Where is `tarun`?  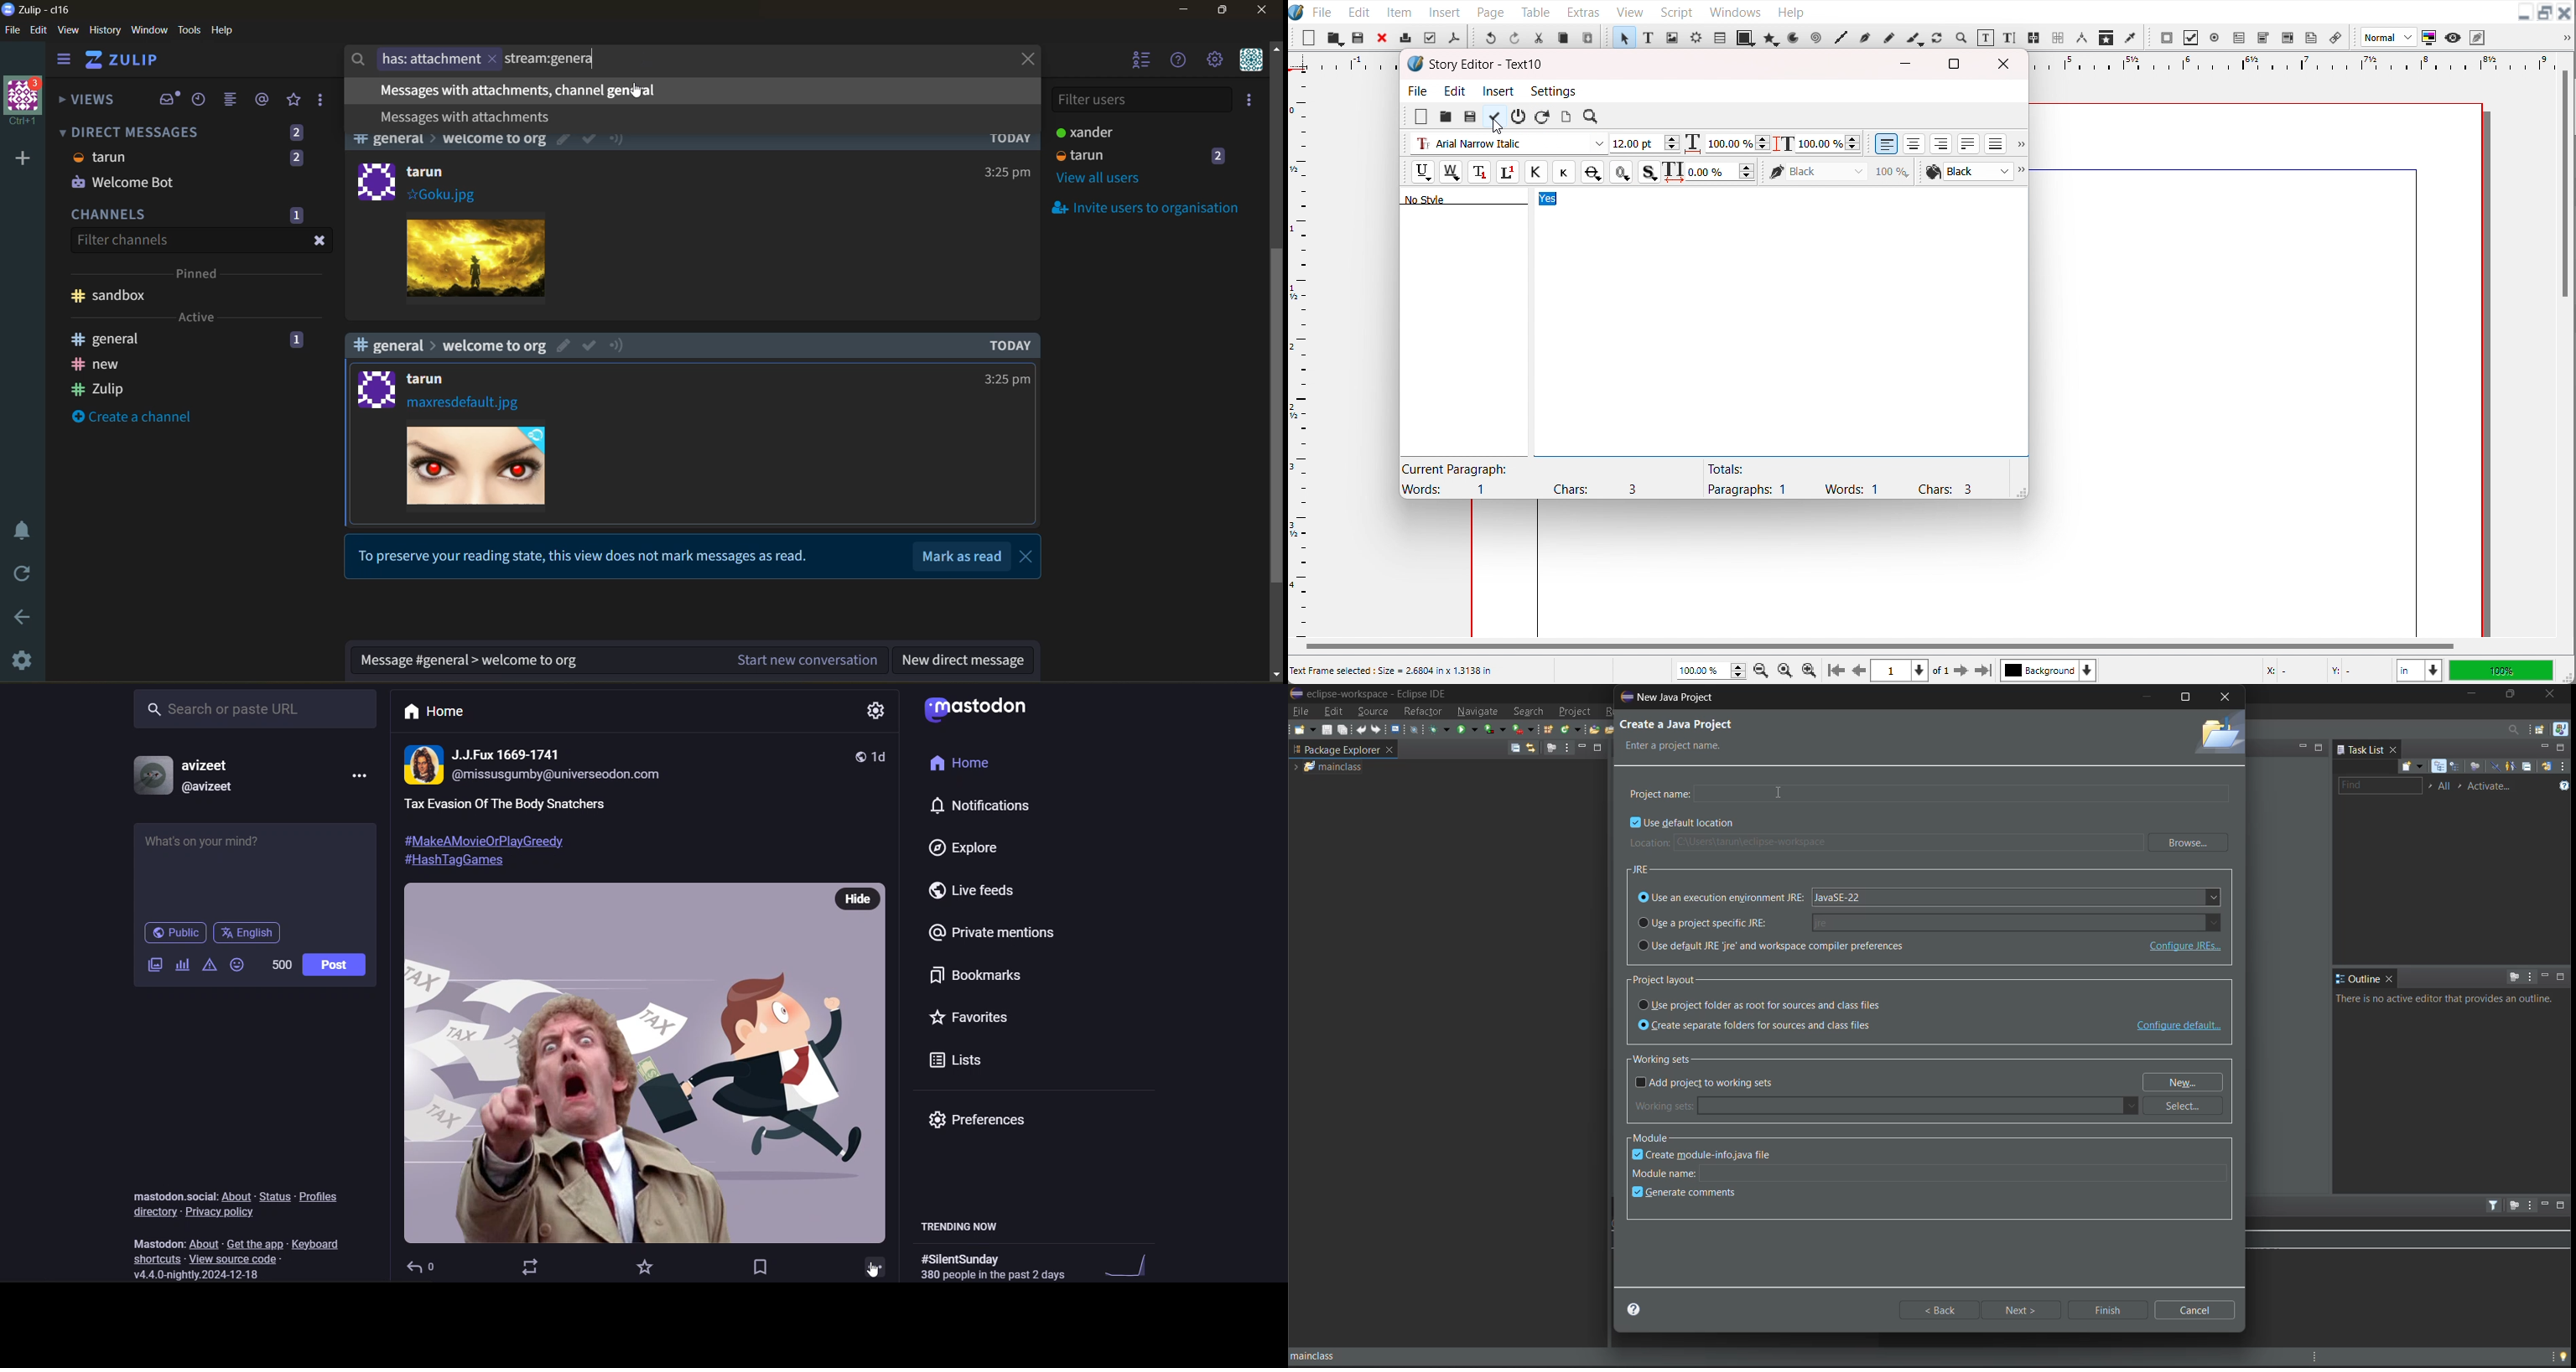
tarun is located at coordinates (1081, 155).